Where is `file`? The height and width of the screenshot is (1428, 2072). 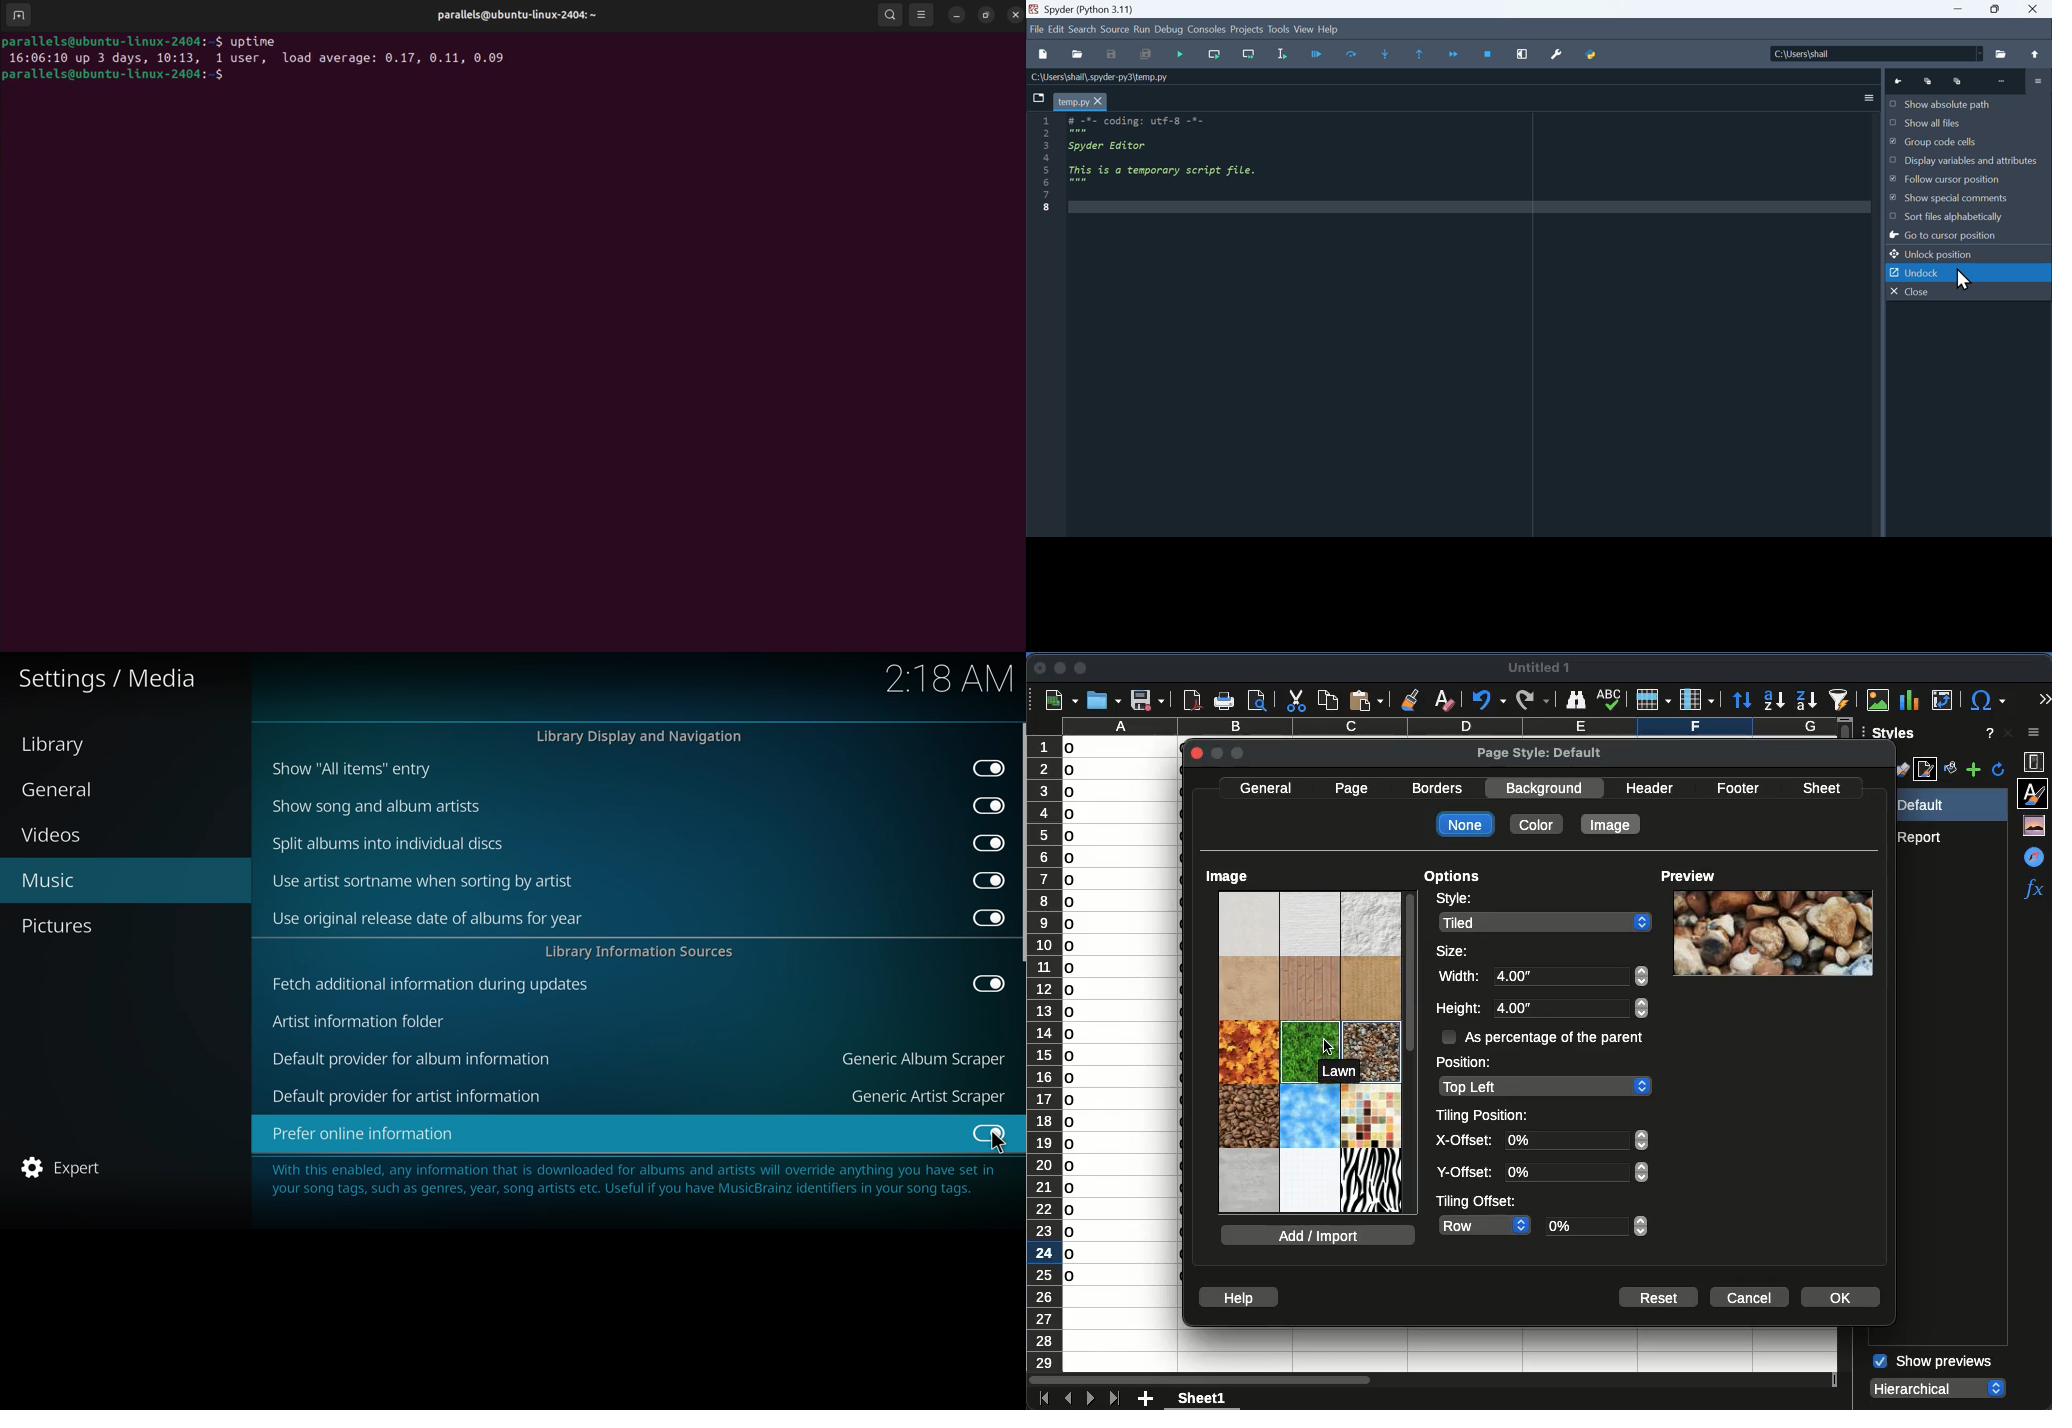 file is located at coordinates (1036, 28).